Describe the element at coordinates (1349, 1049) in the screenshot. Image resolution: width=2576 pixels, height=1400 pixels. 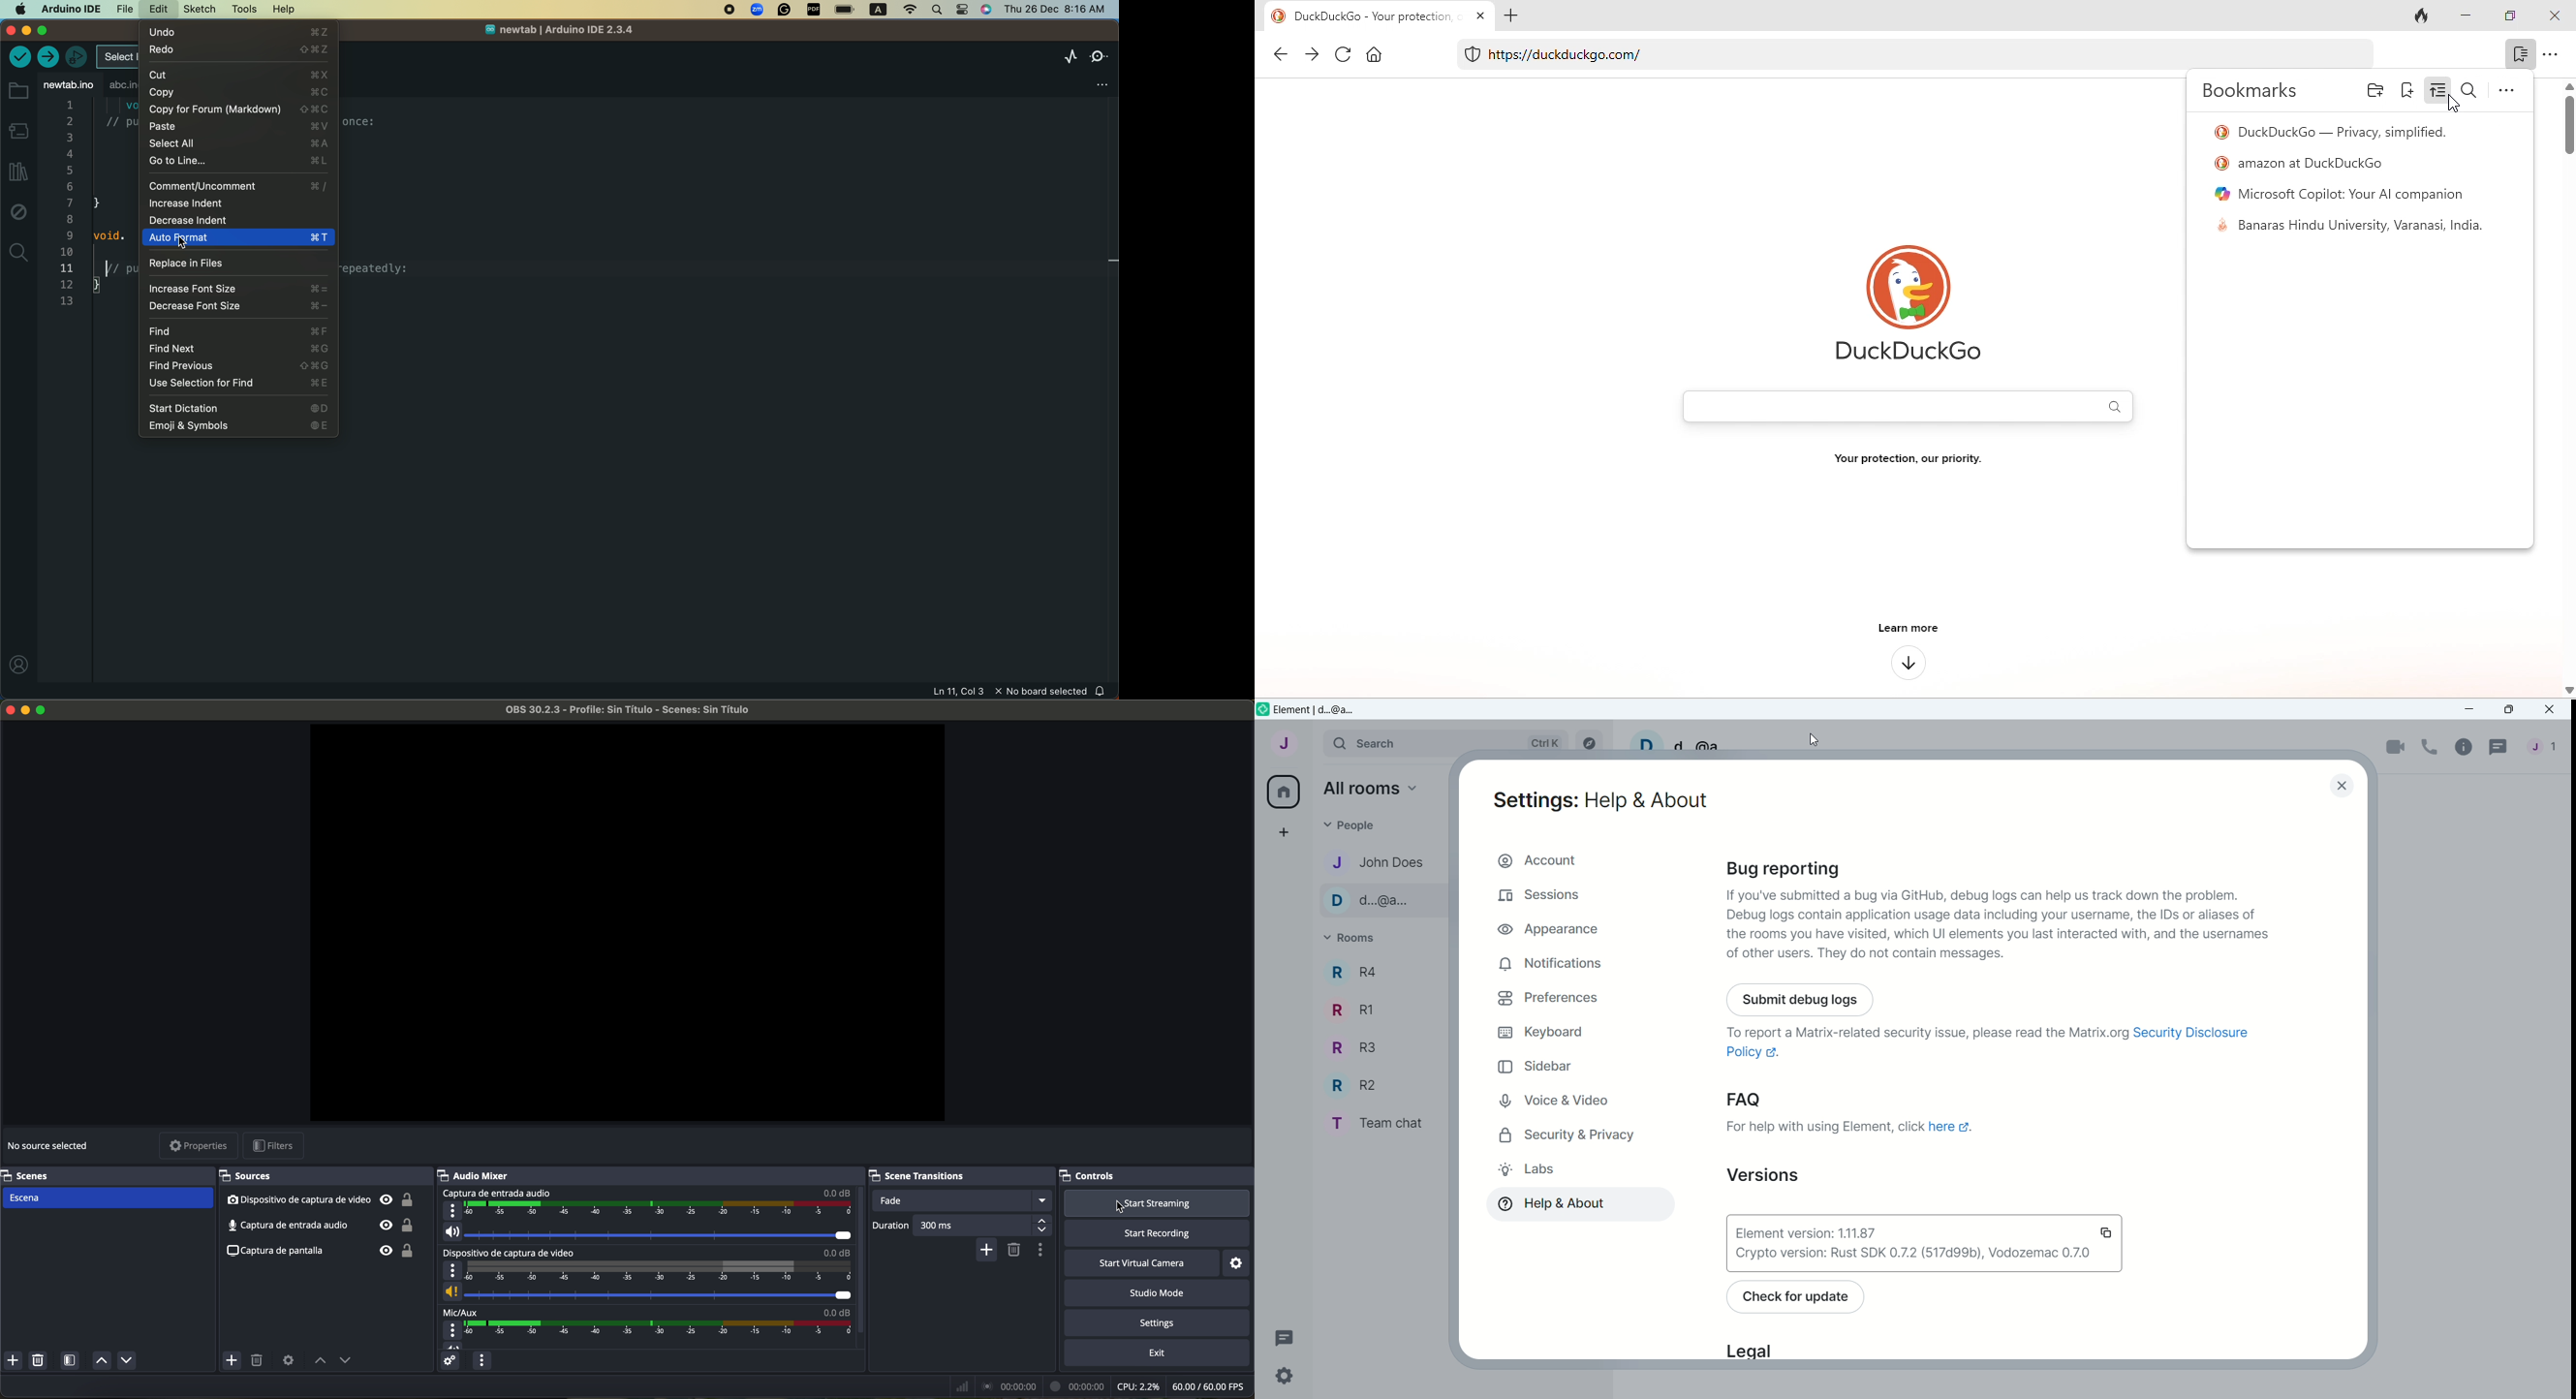
I see `Room R3` at that location.